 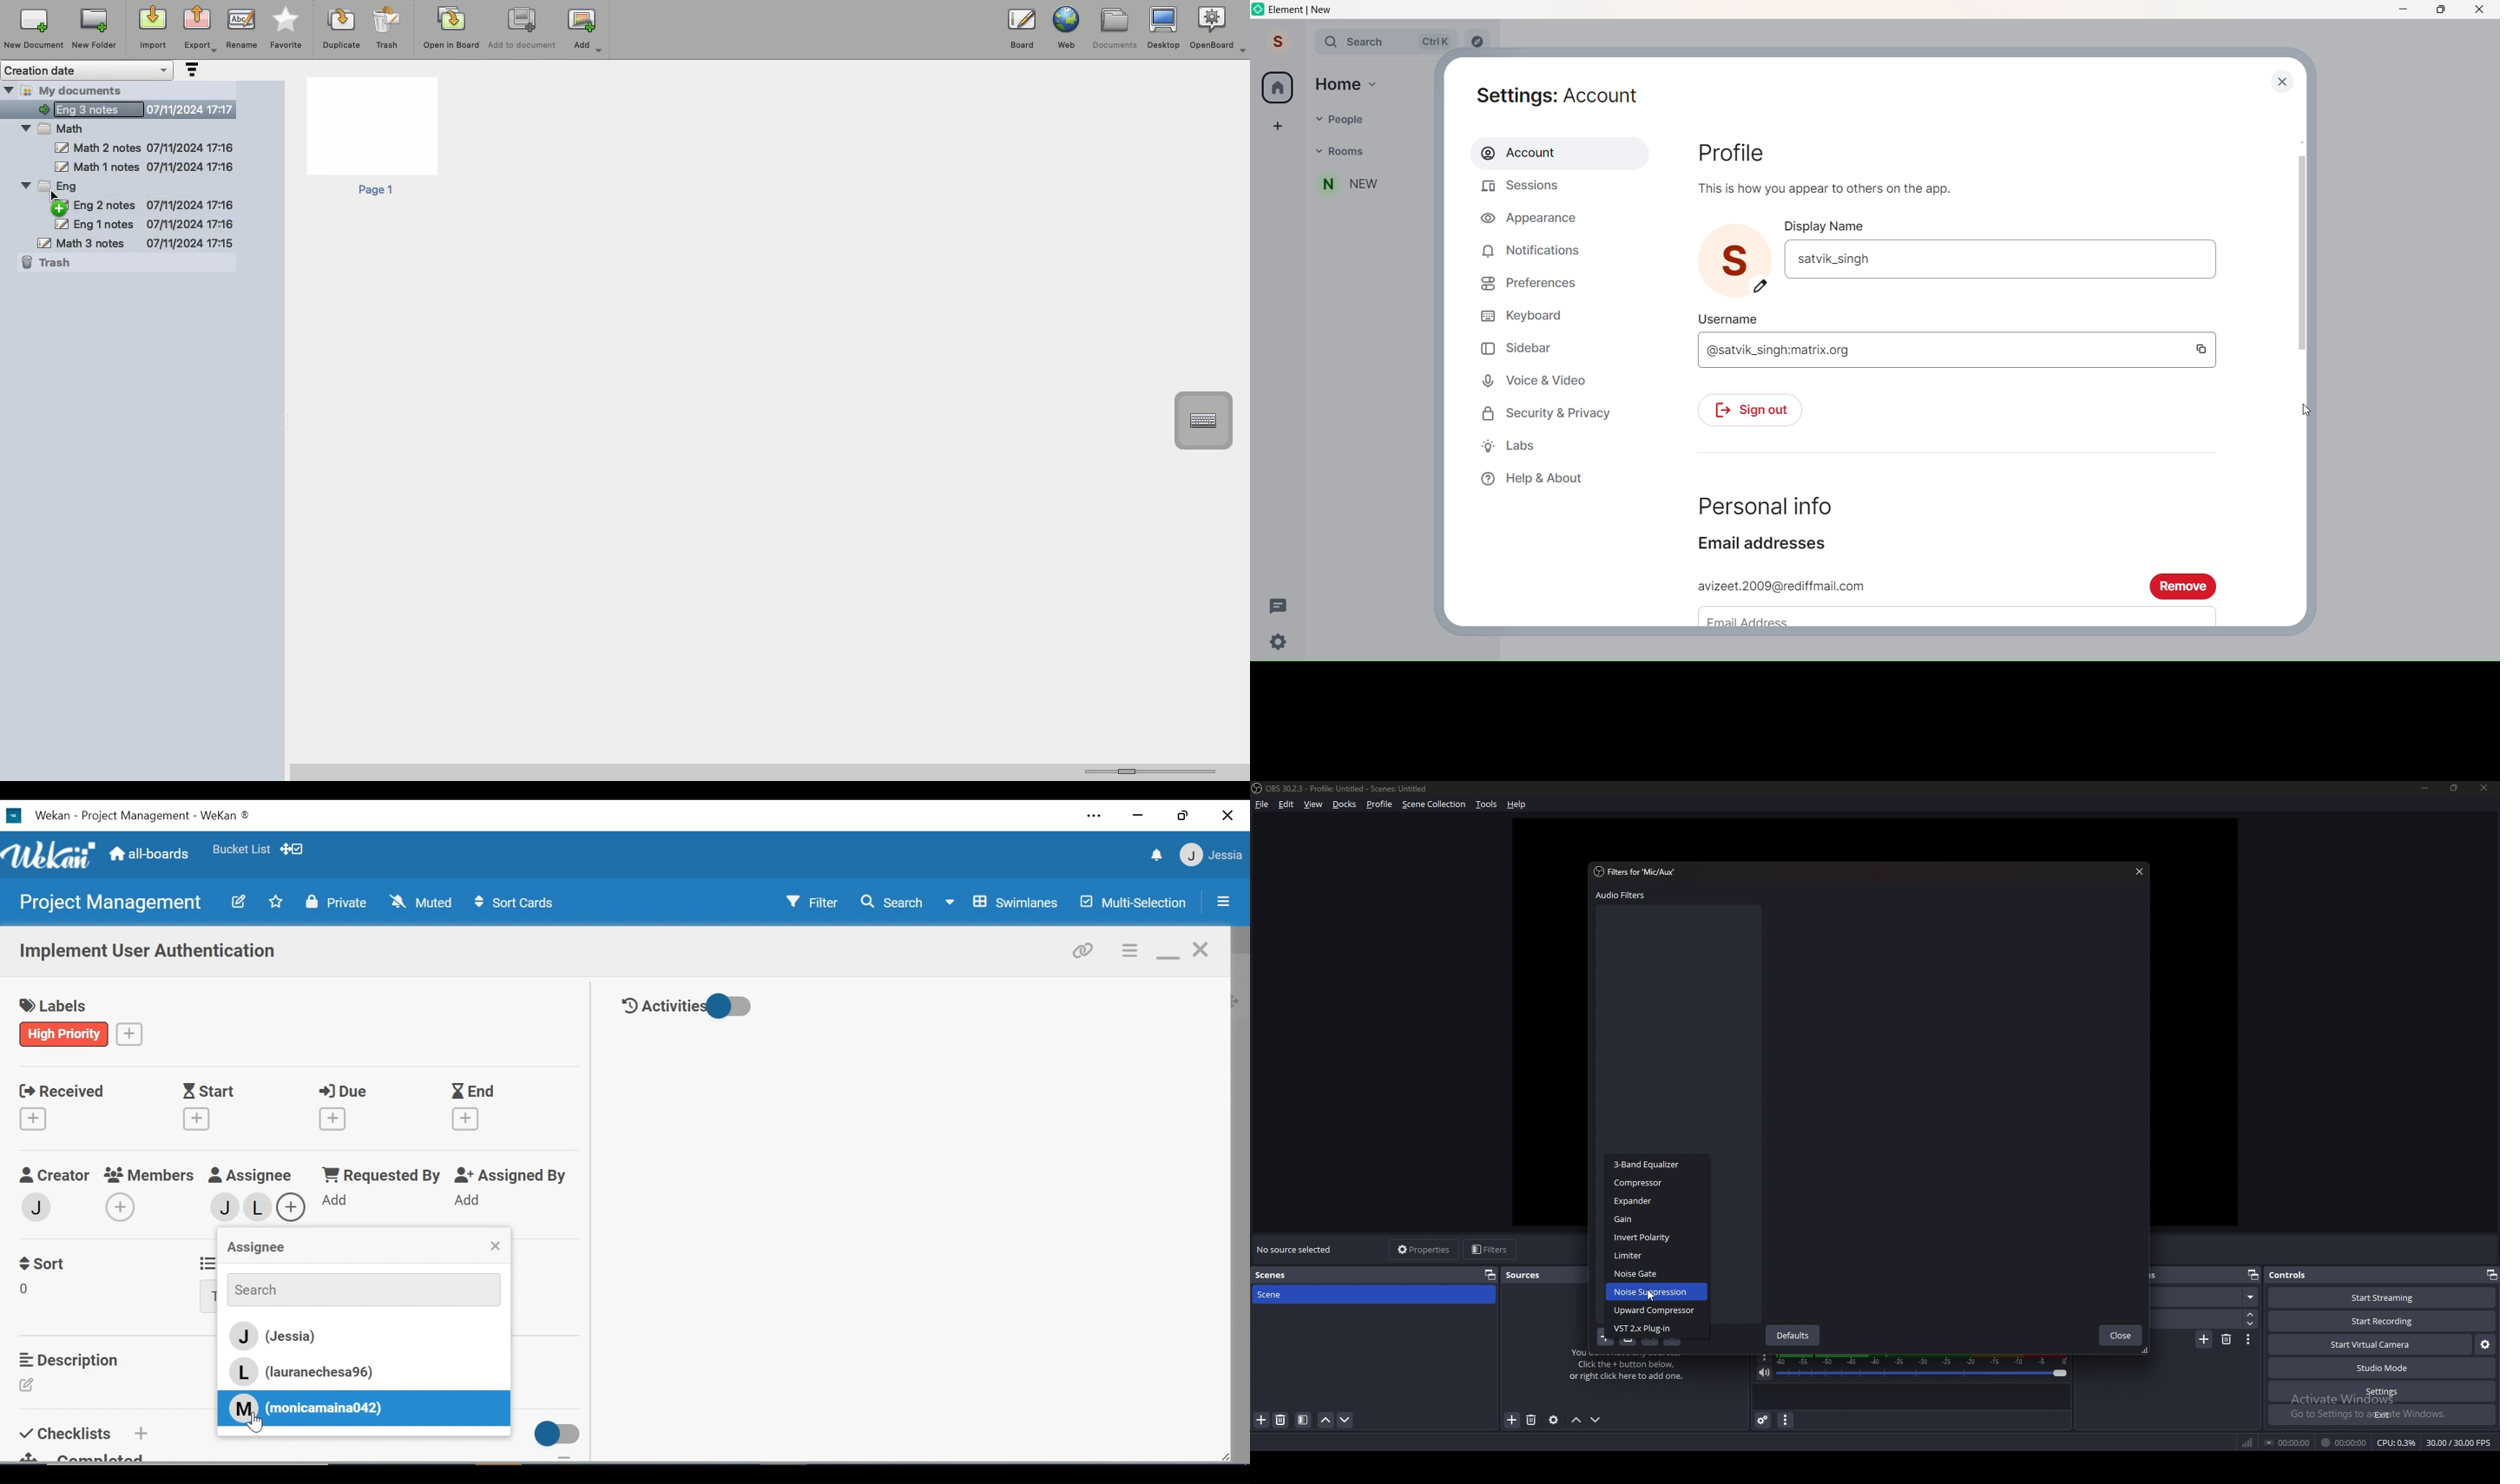 I want to click on Copy, so click(x=2201, y=351).